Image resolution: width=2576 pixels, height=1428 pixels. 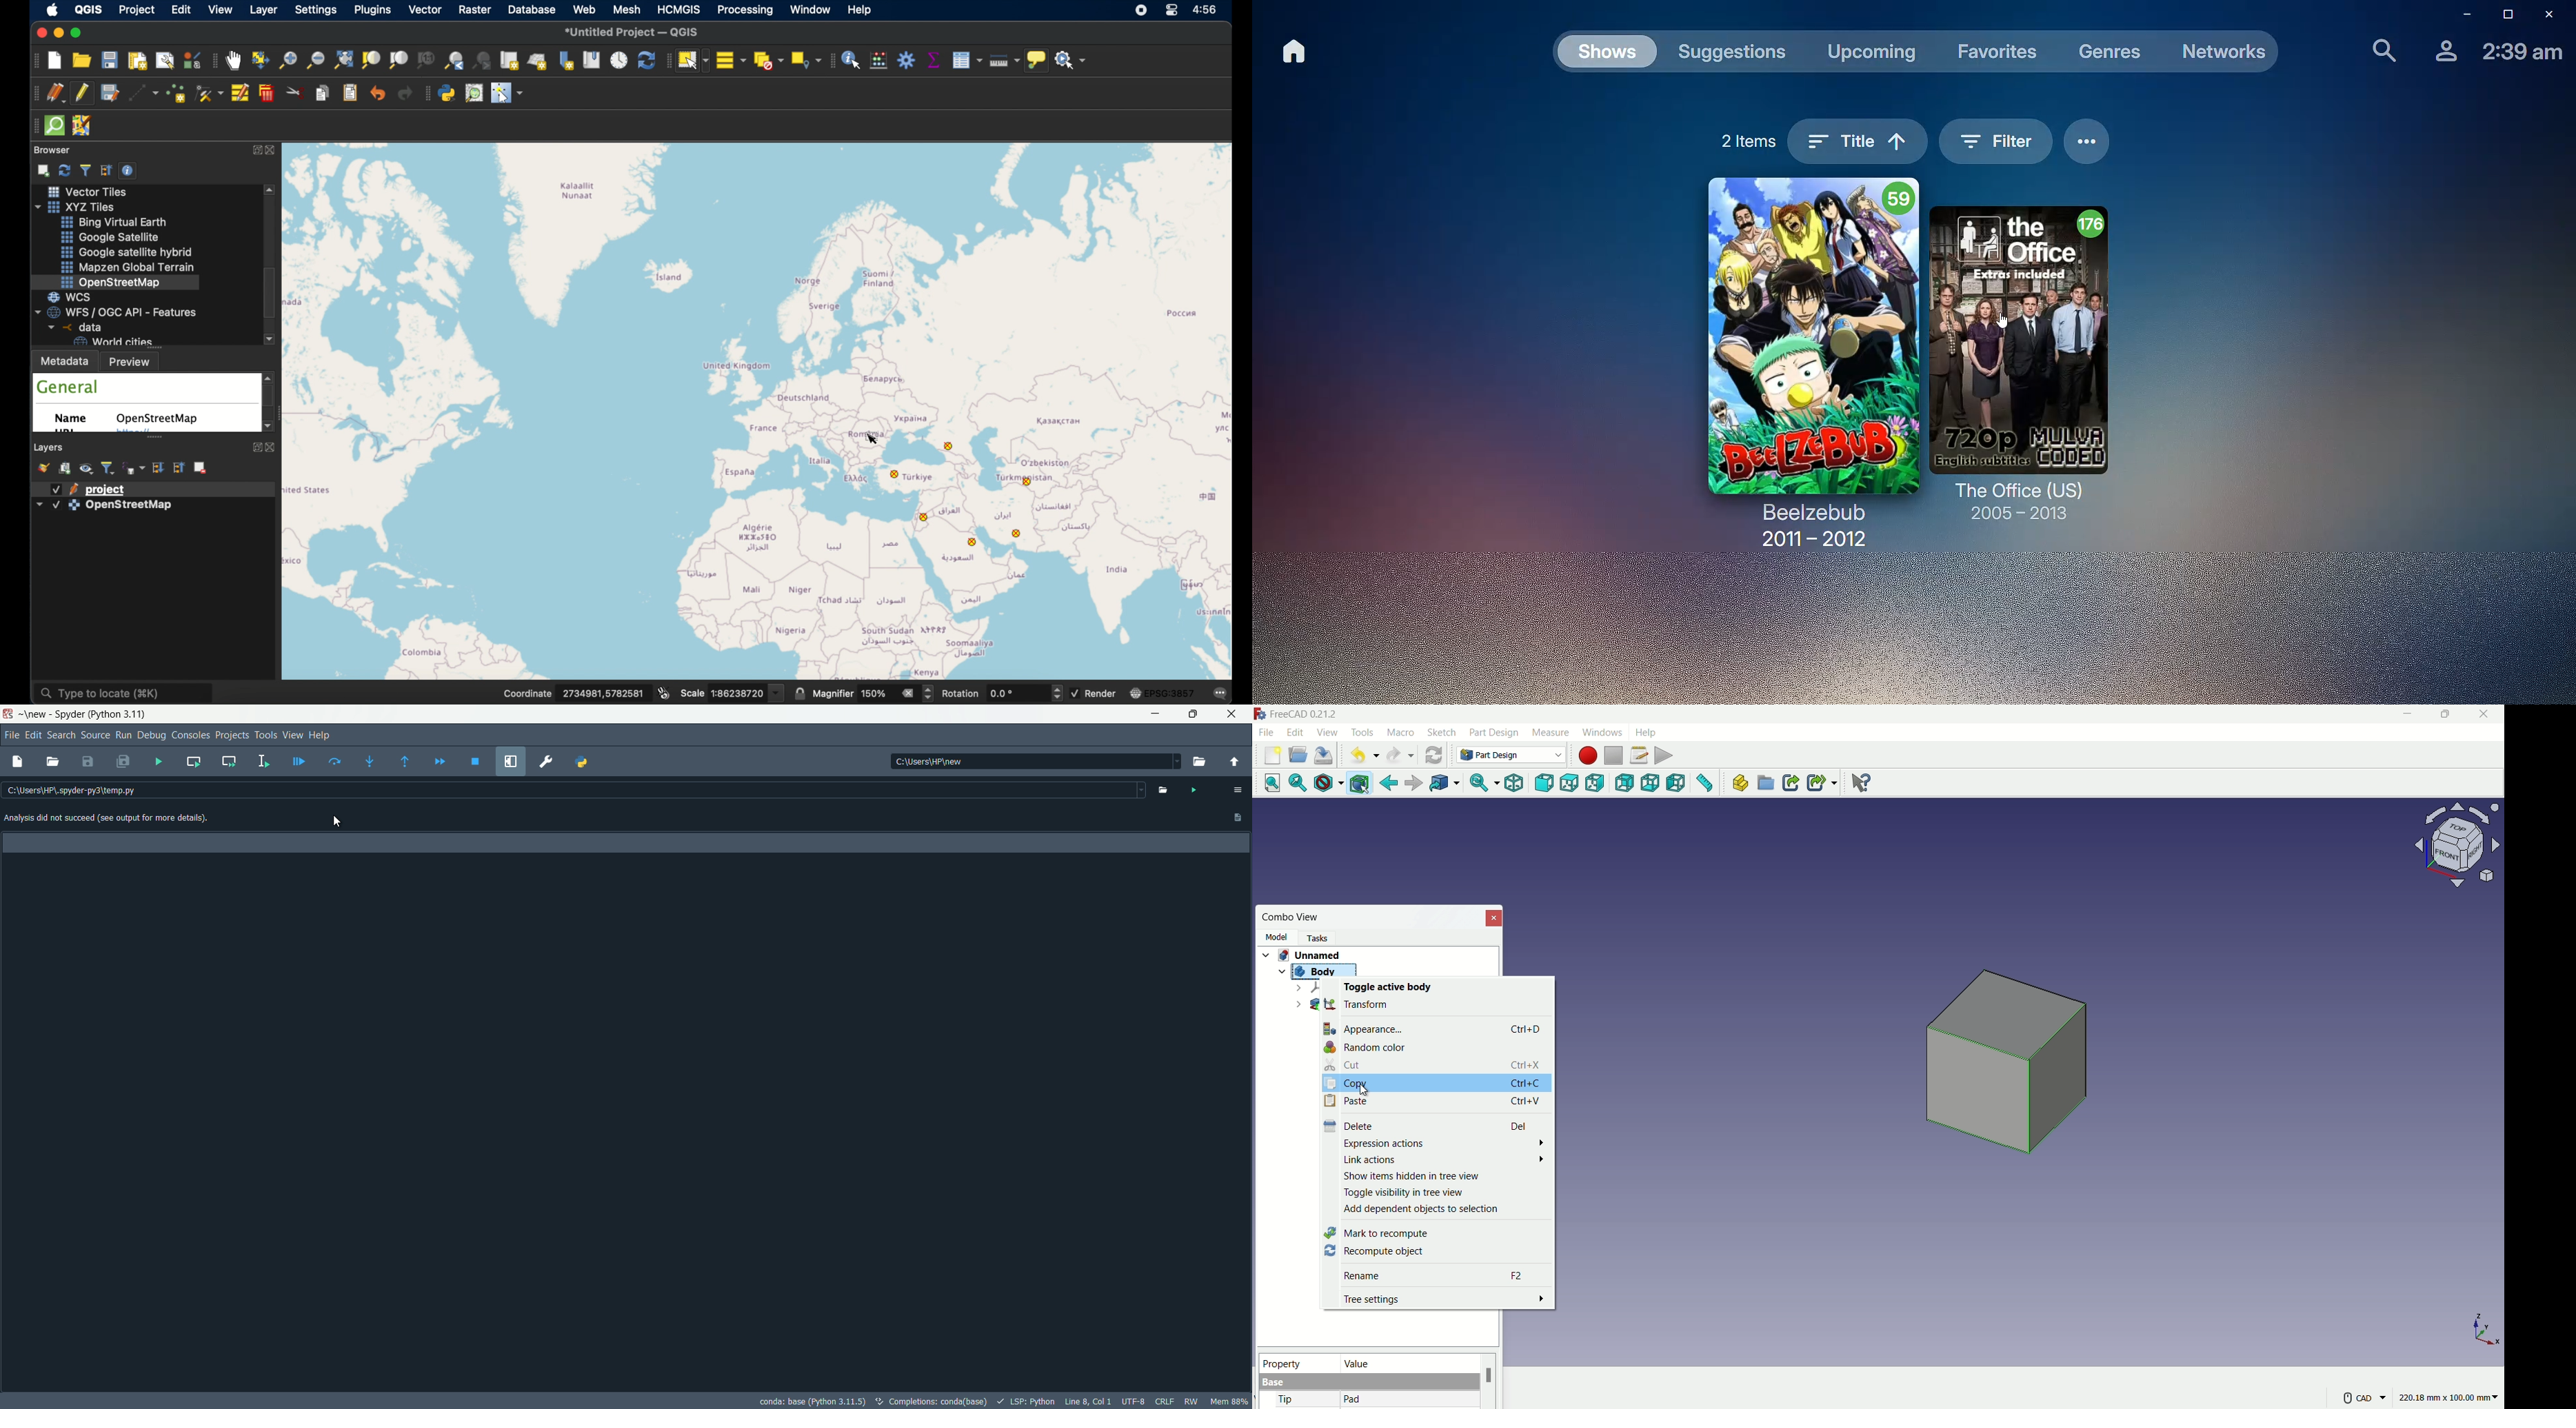 I want to click on wcs, so click(x=76, y=296).